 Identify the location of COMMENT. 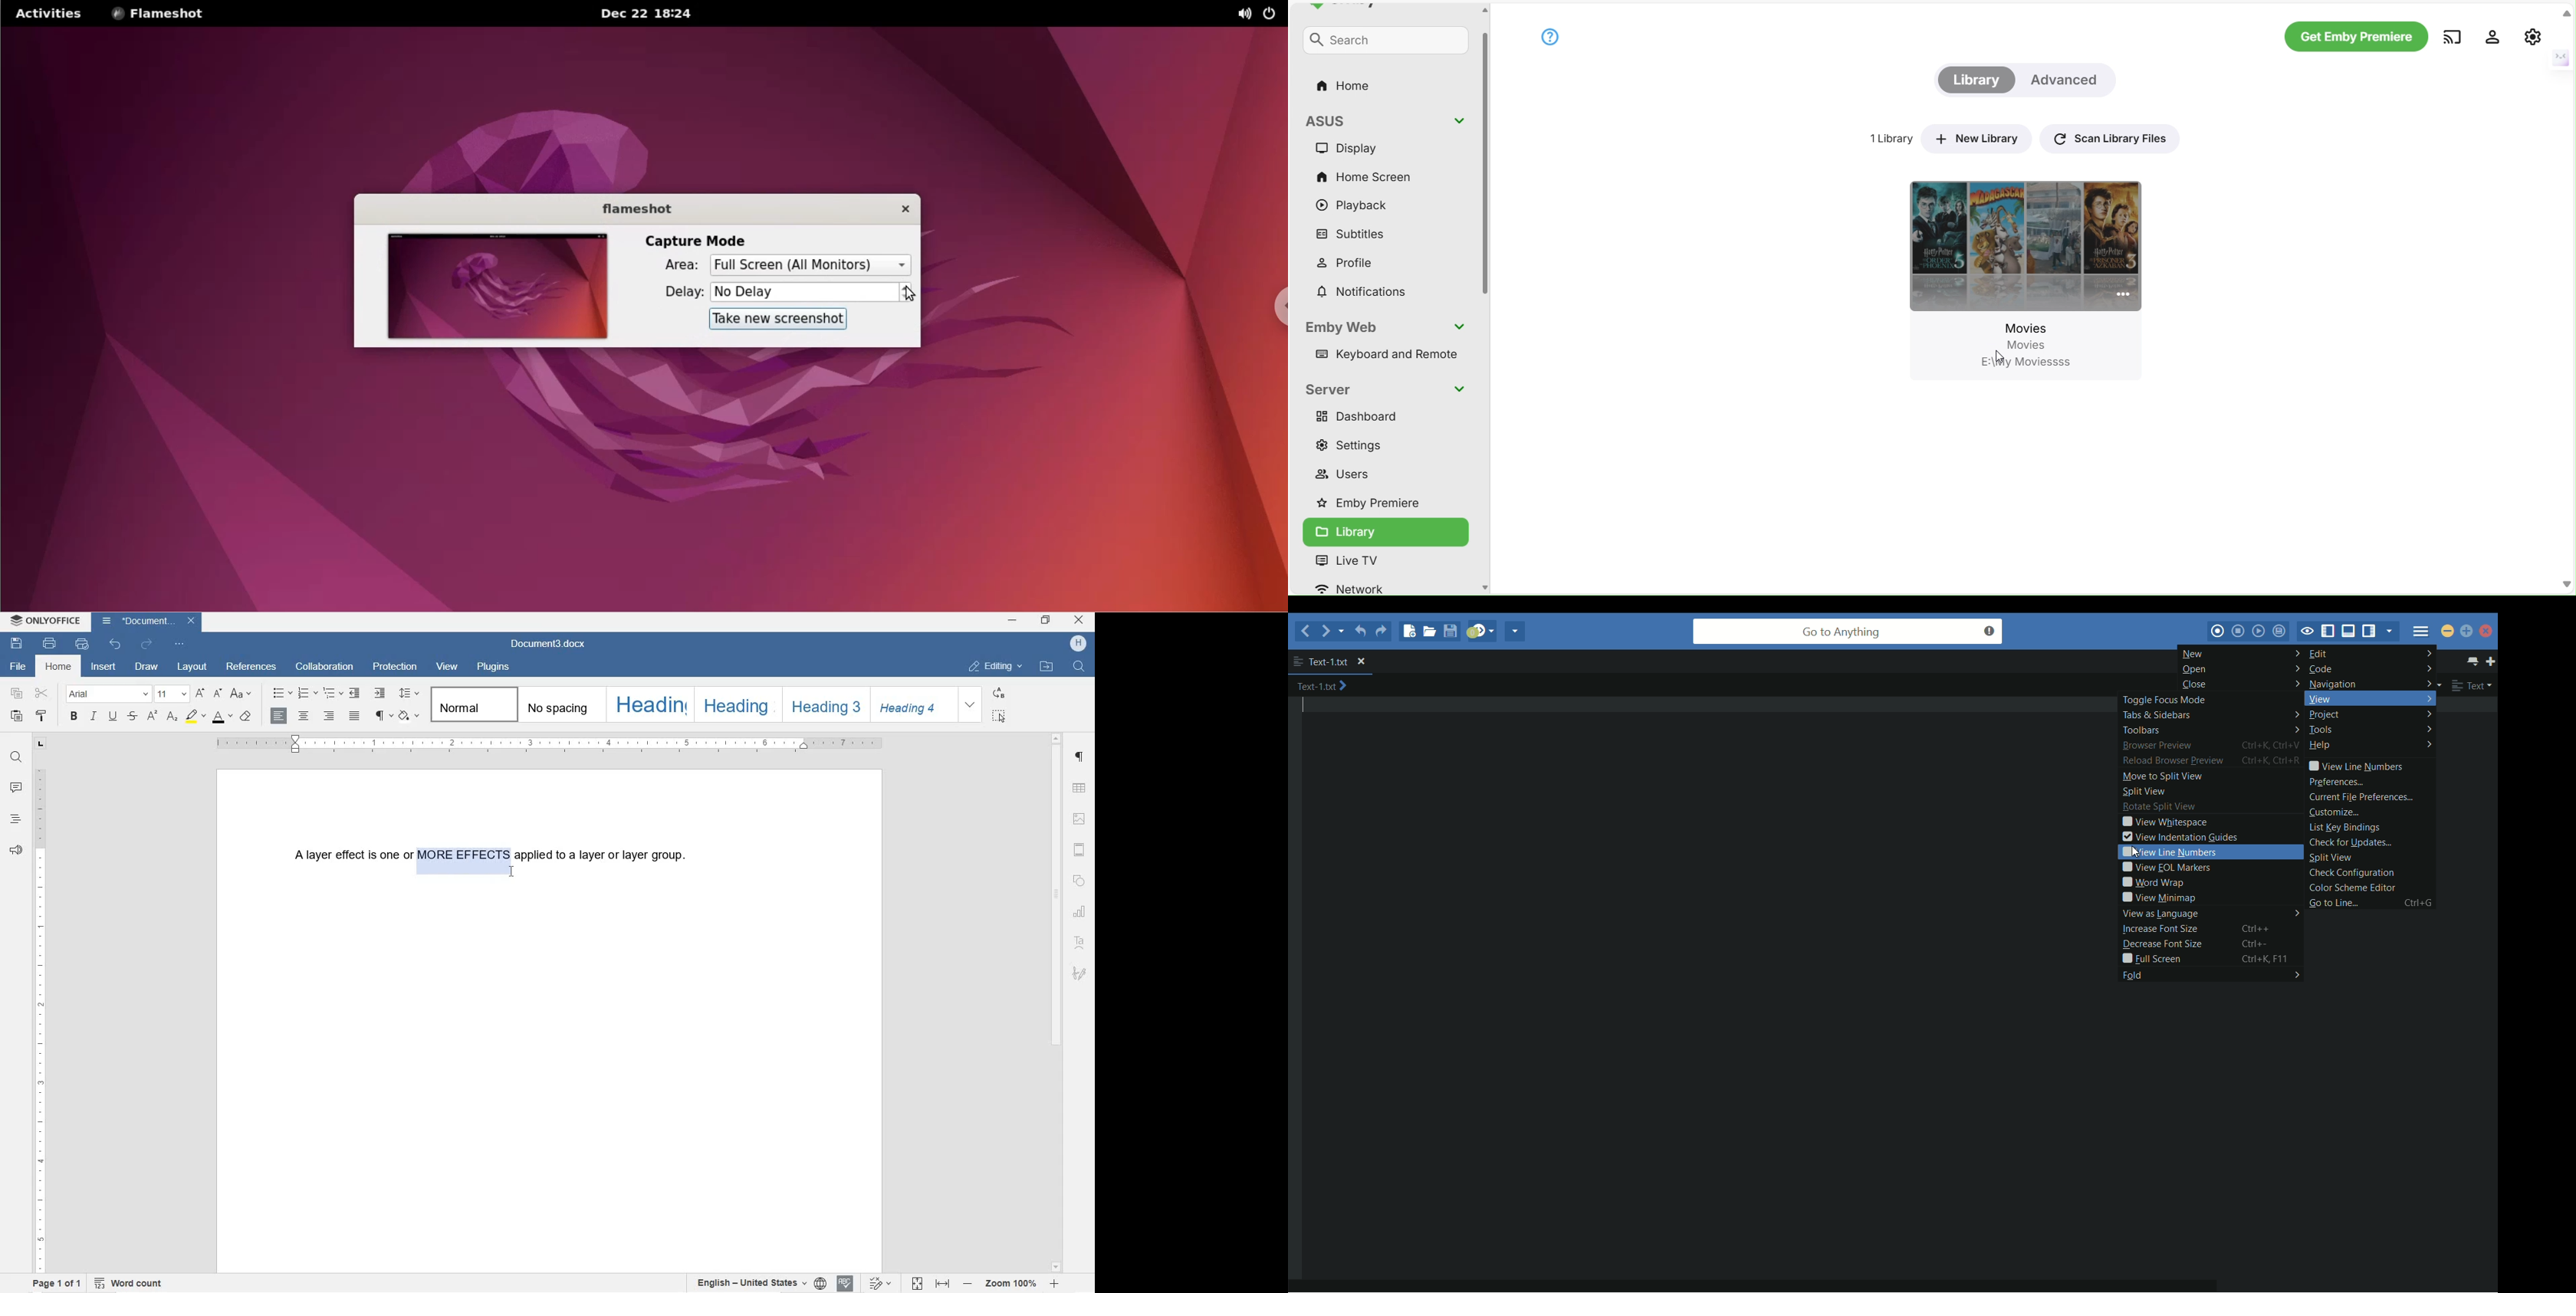
(16, 789).